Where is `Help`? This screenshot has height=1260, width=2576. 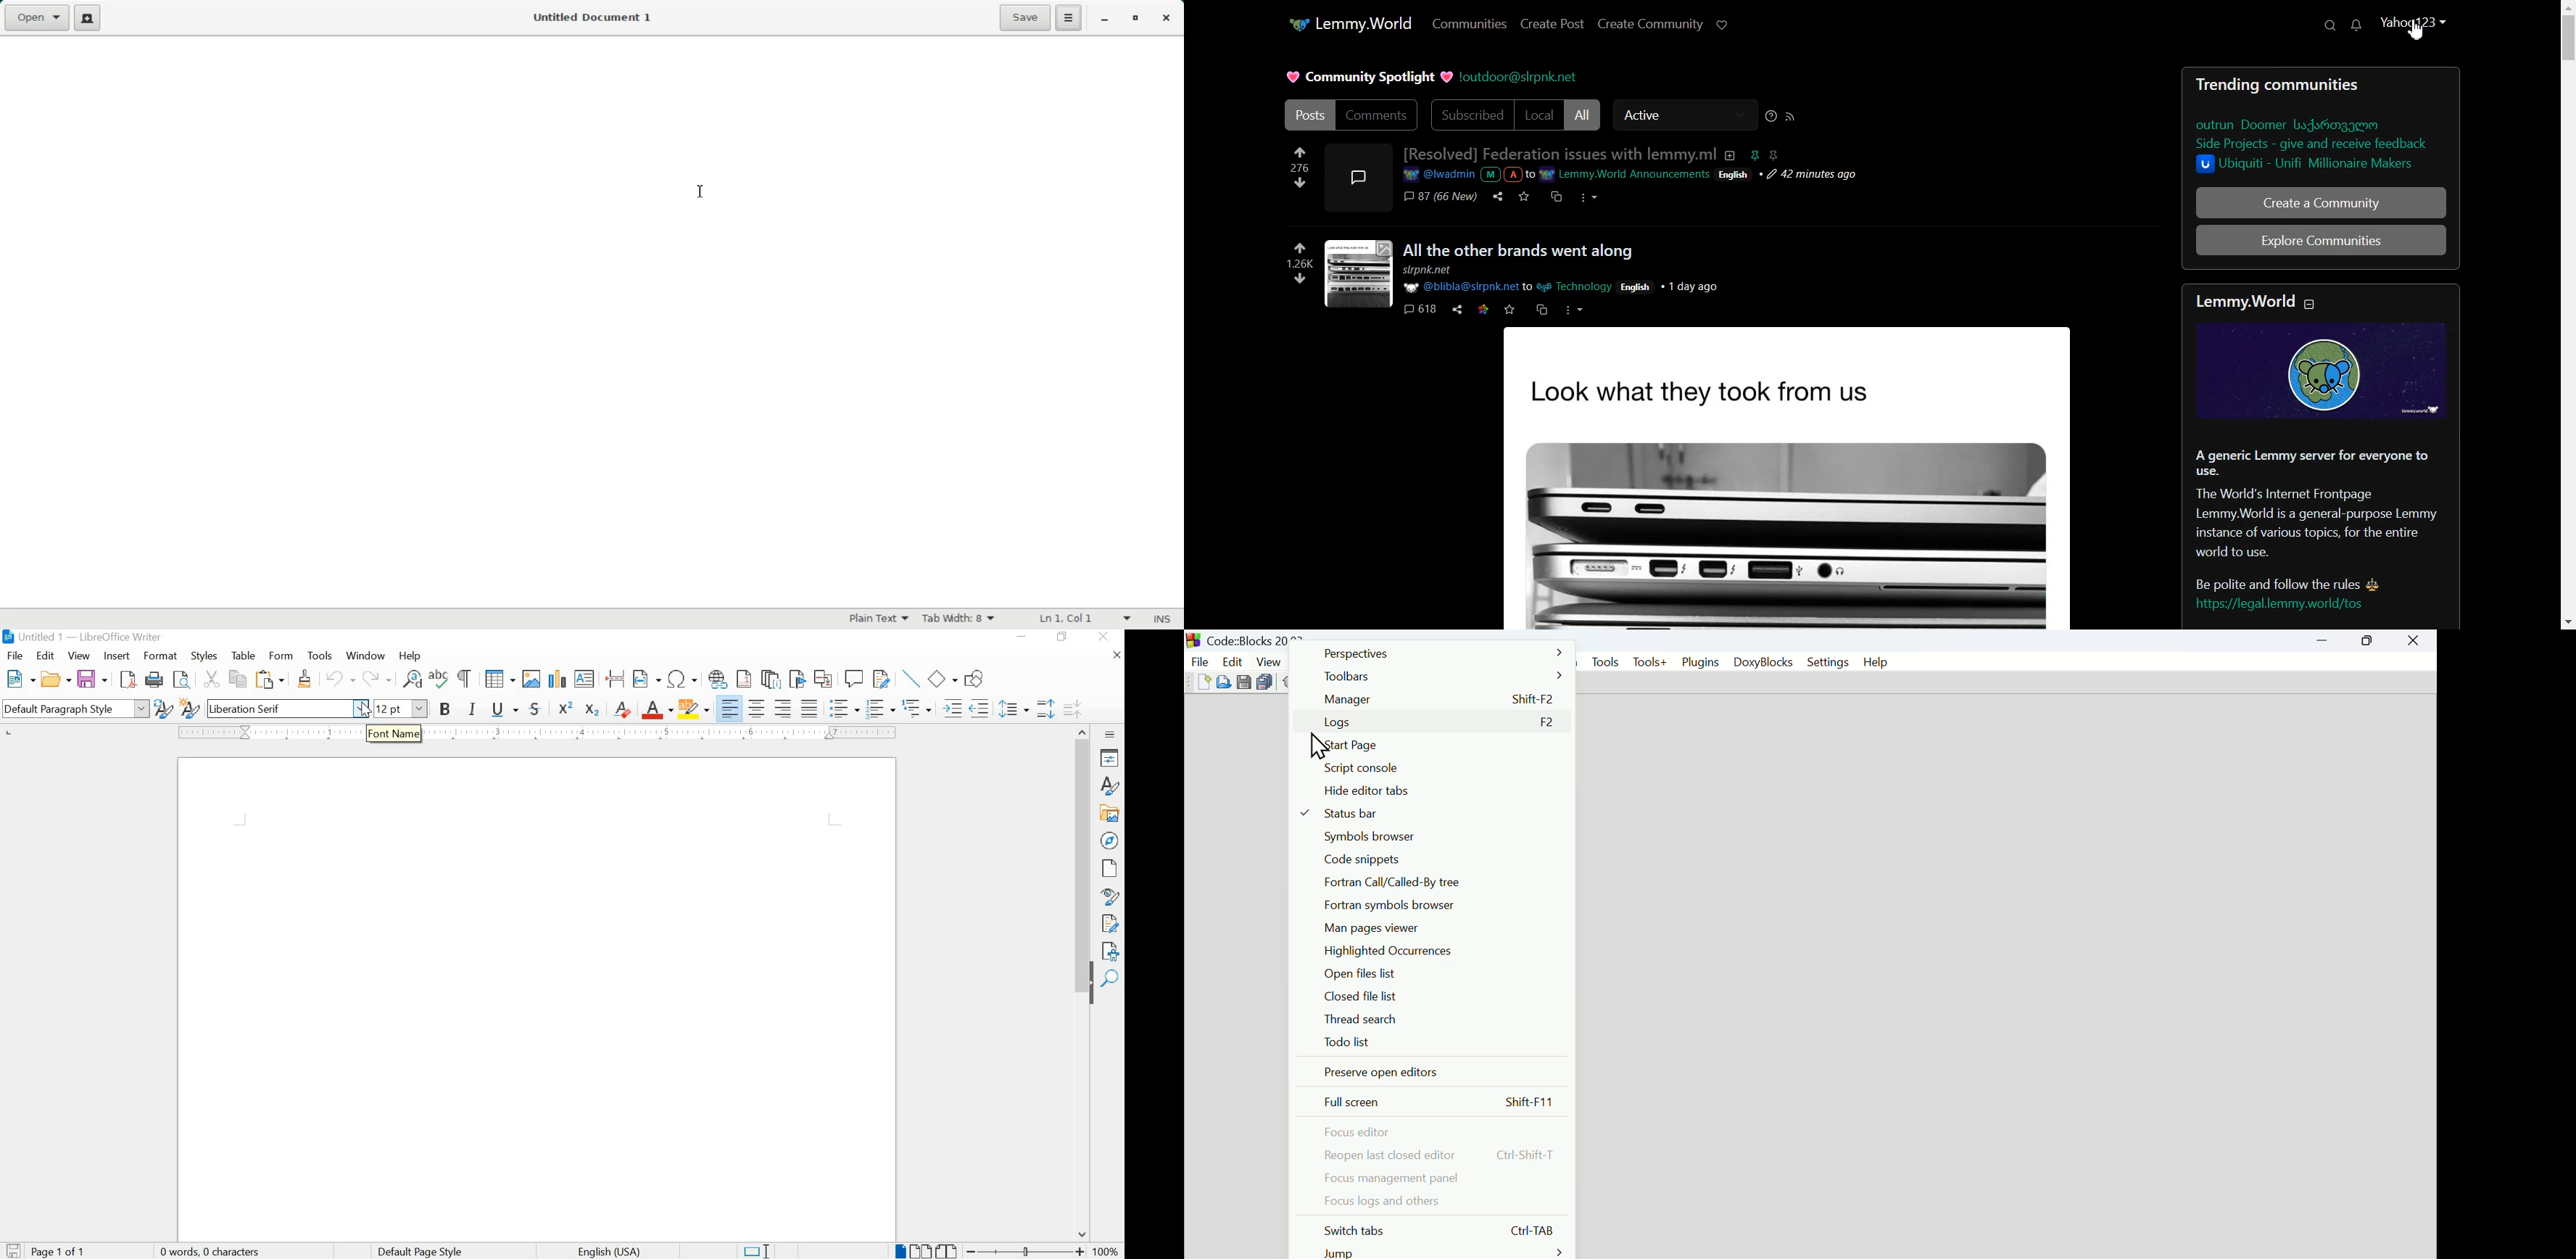 Help is located at coordinates (1875, 661).